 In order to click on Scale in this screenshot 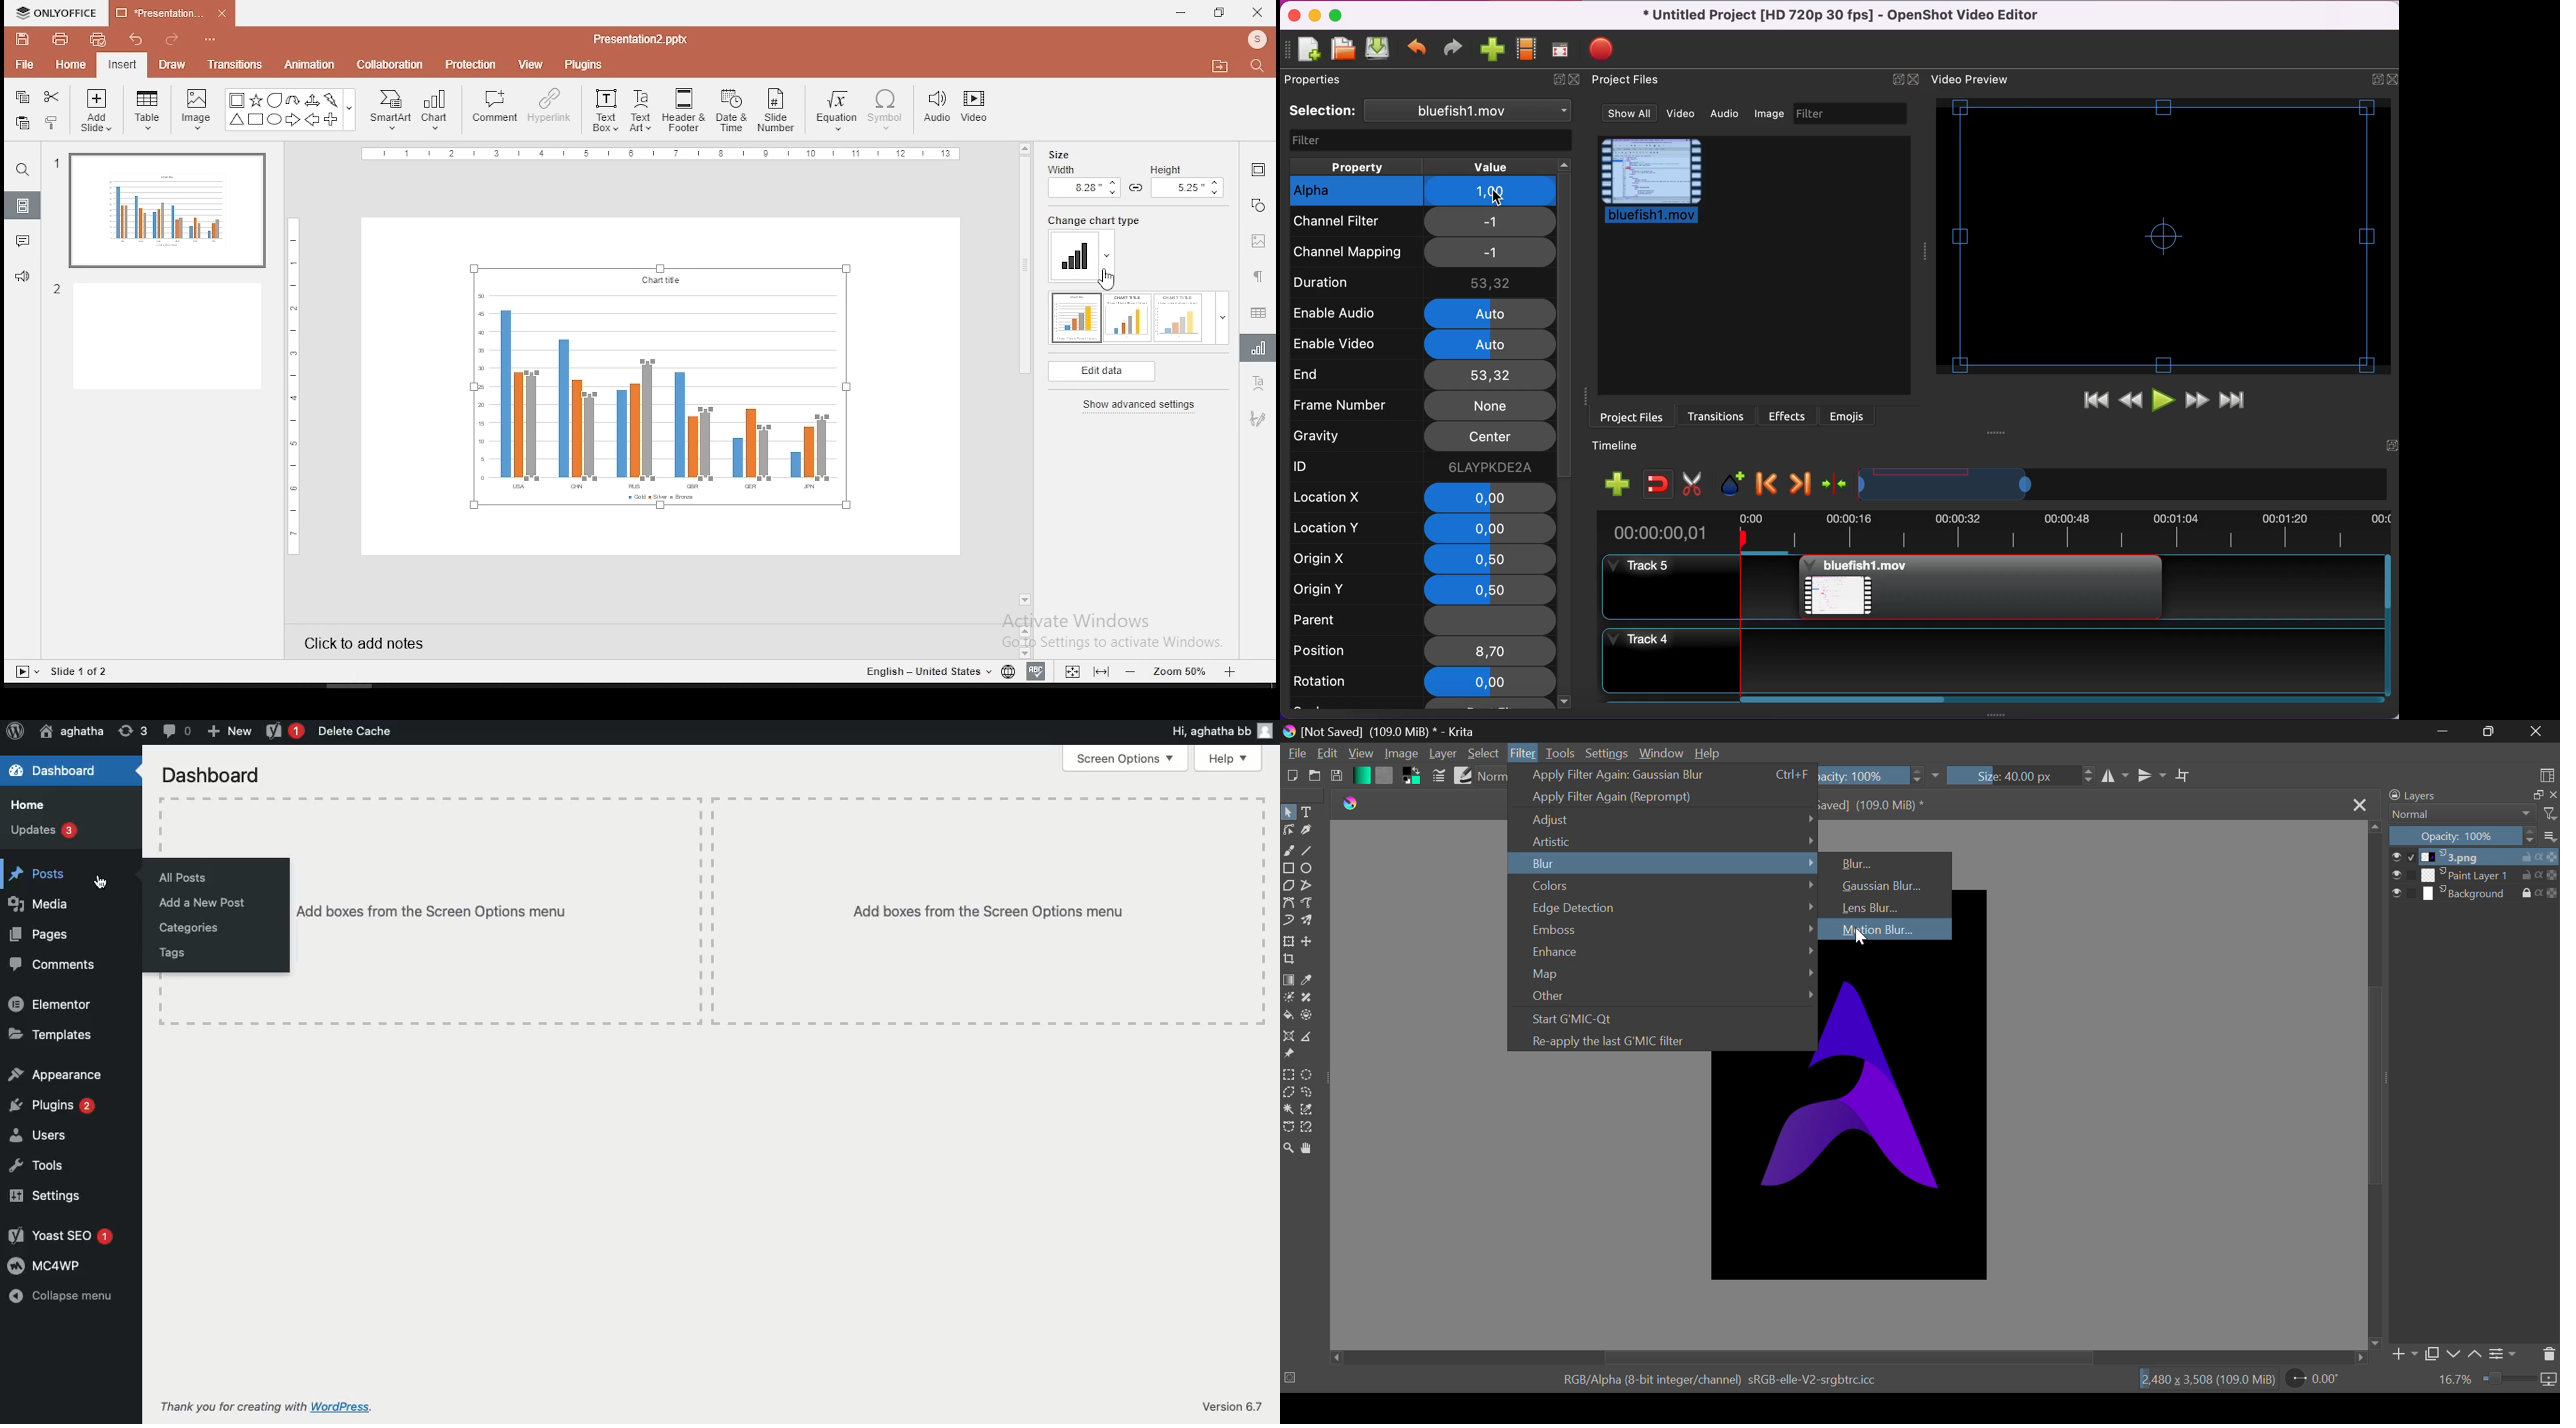, I will do `click(659, 154)`.